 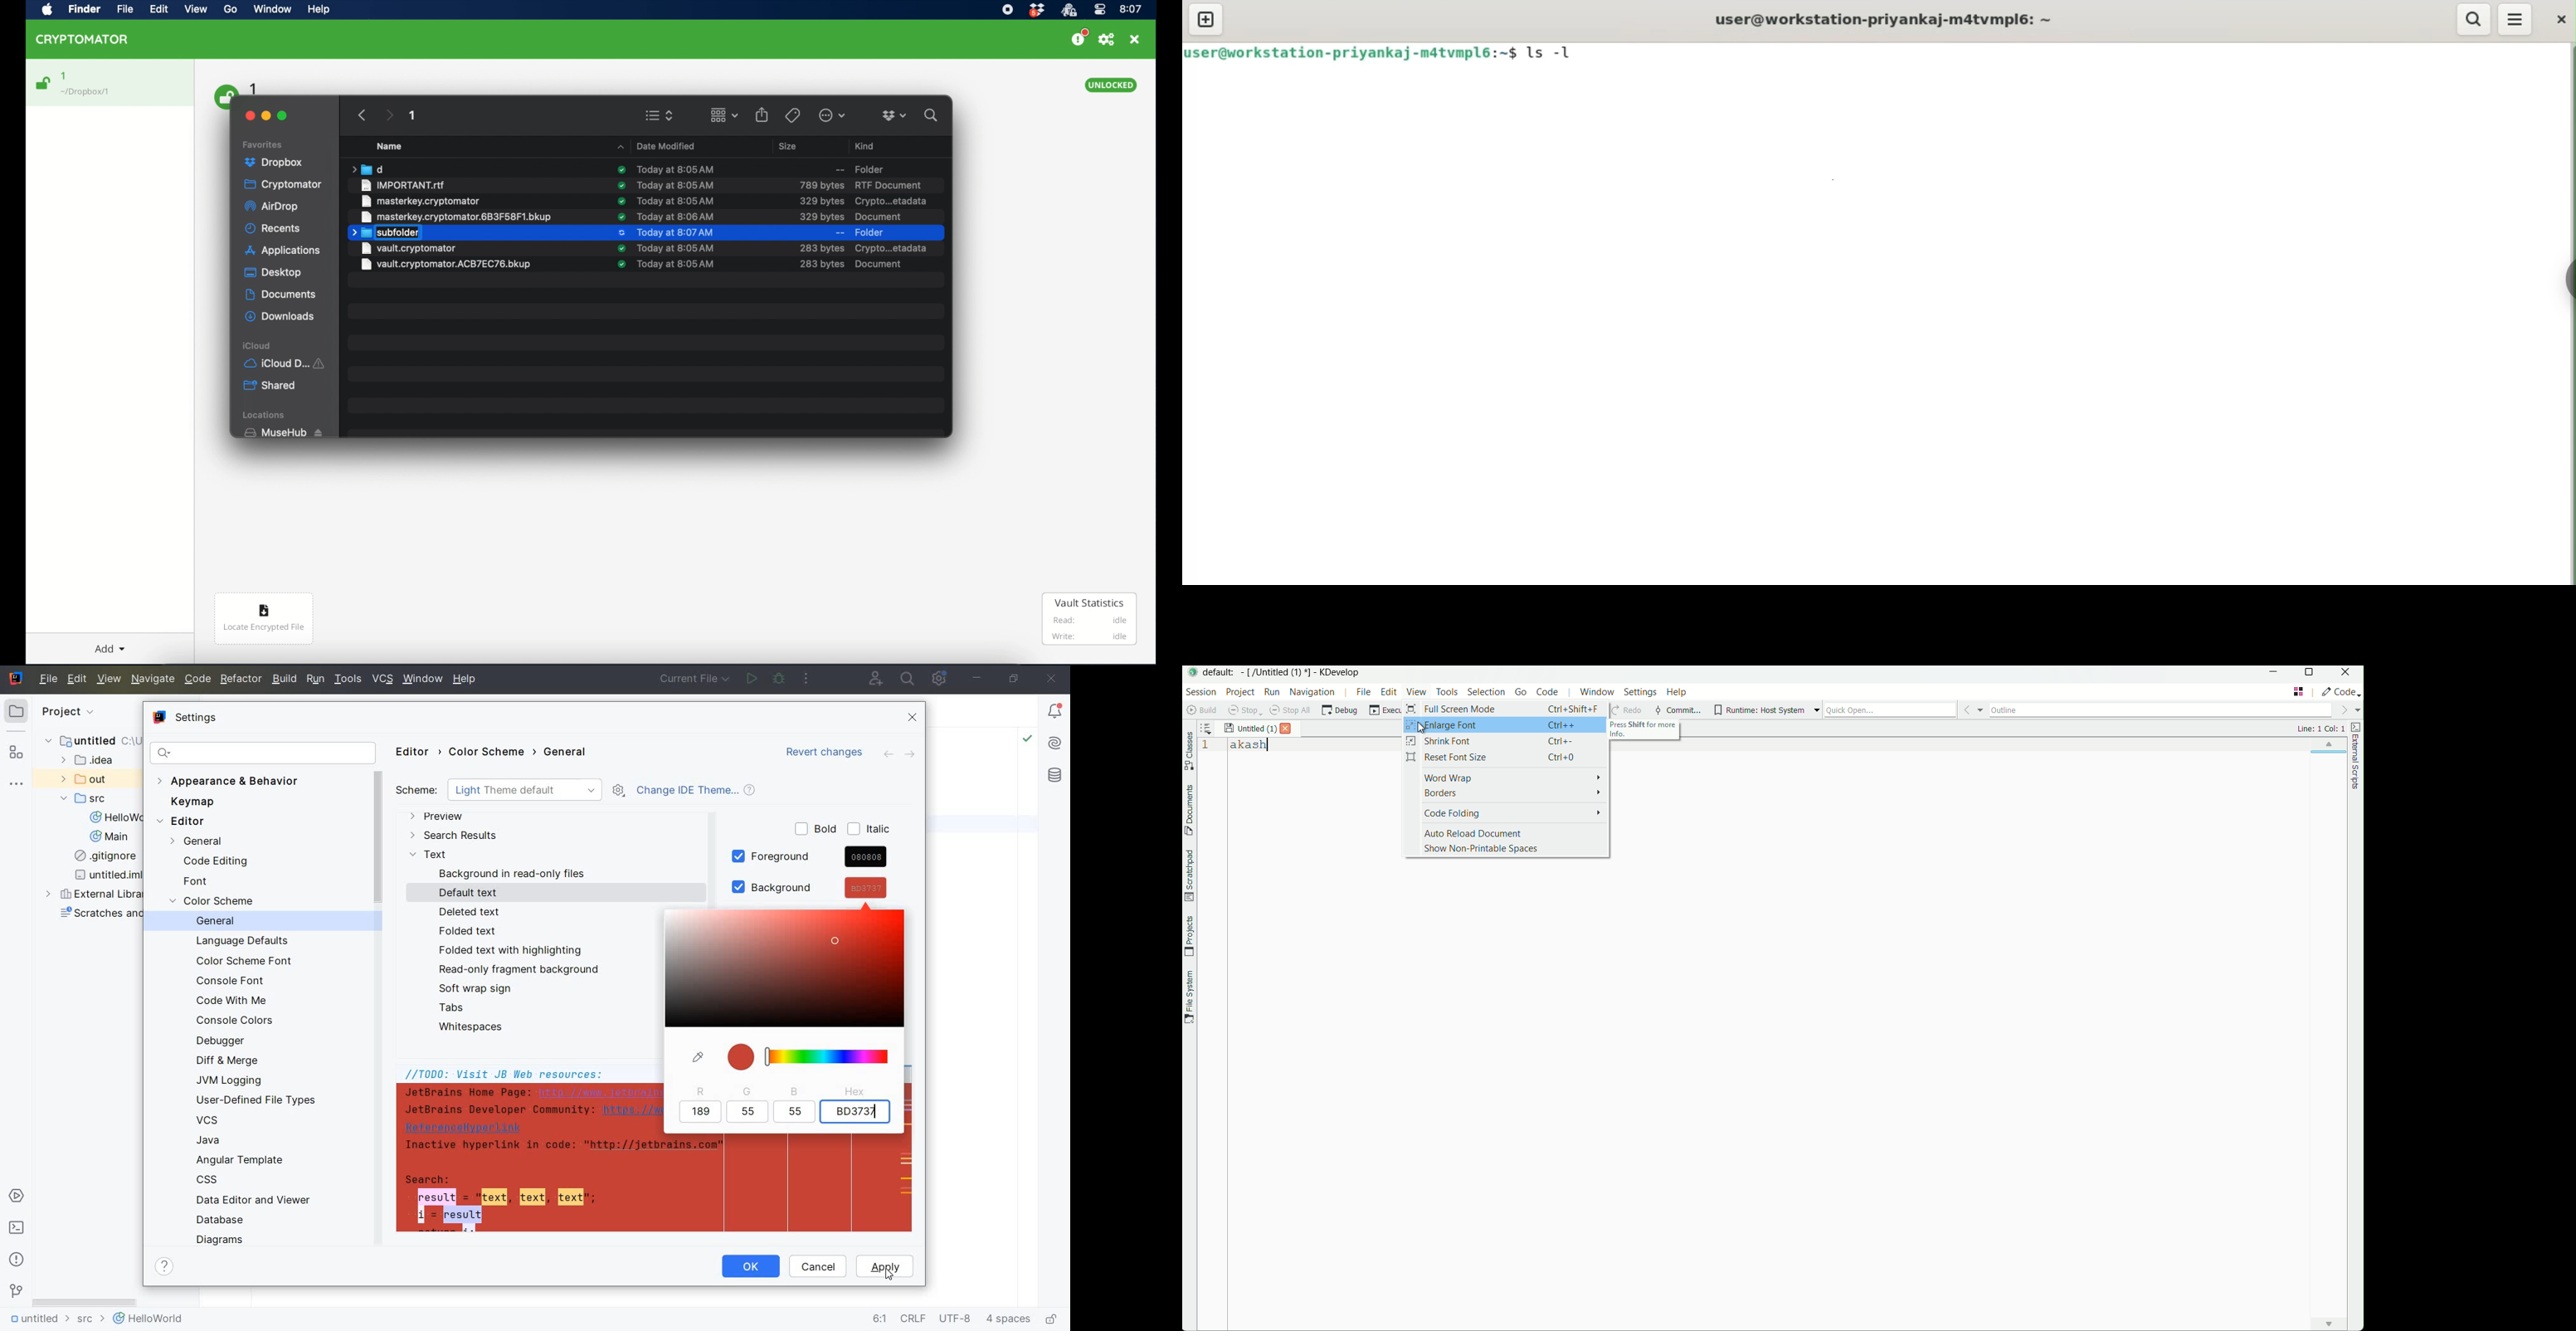 What do you see at coordinates (1417, 692) in the screenshot?
I see `view` at bounding box center [1417, 692].